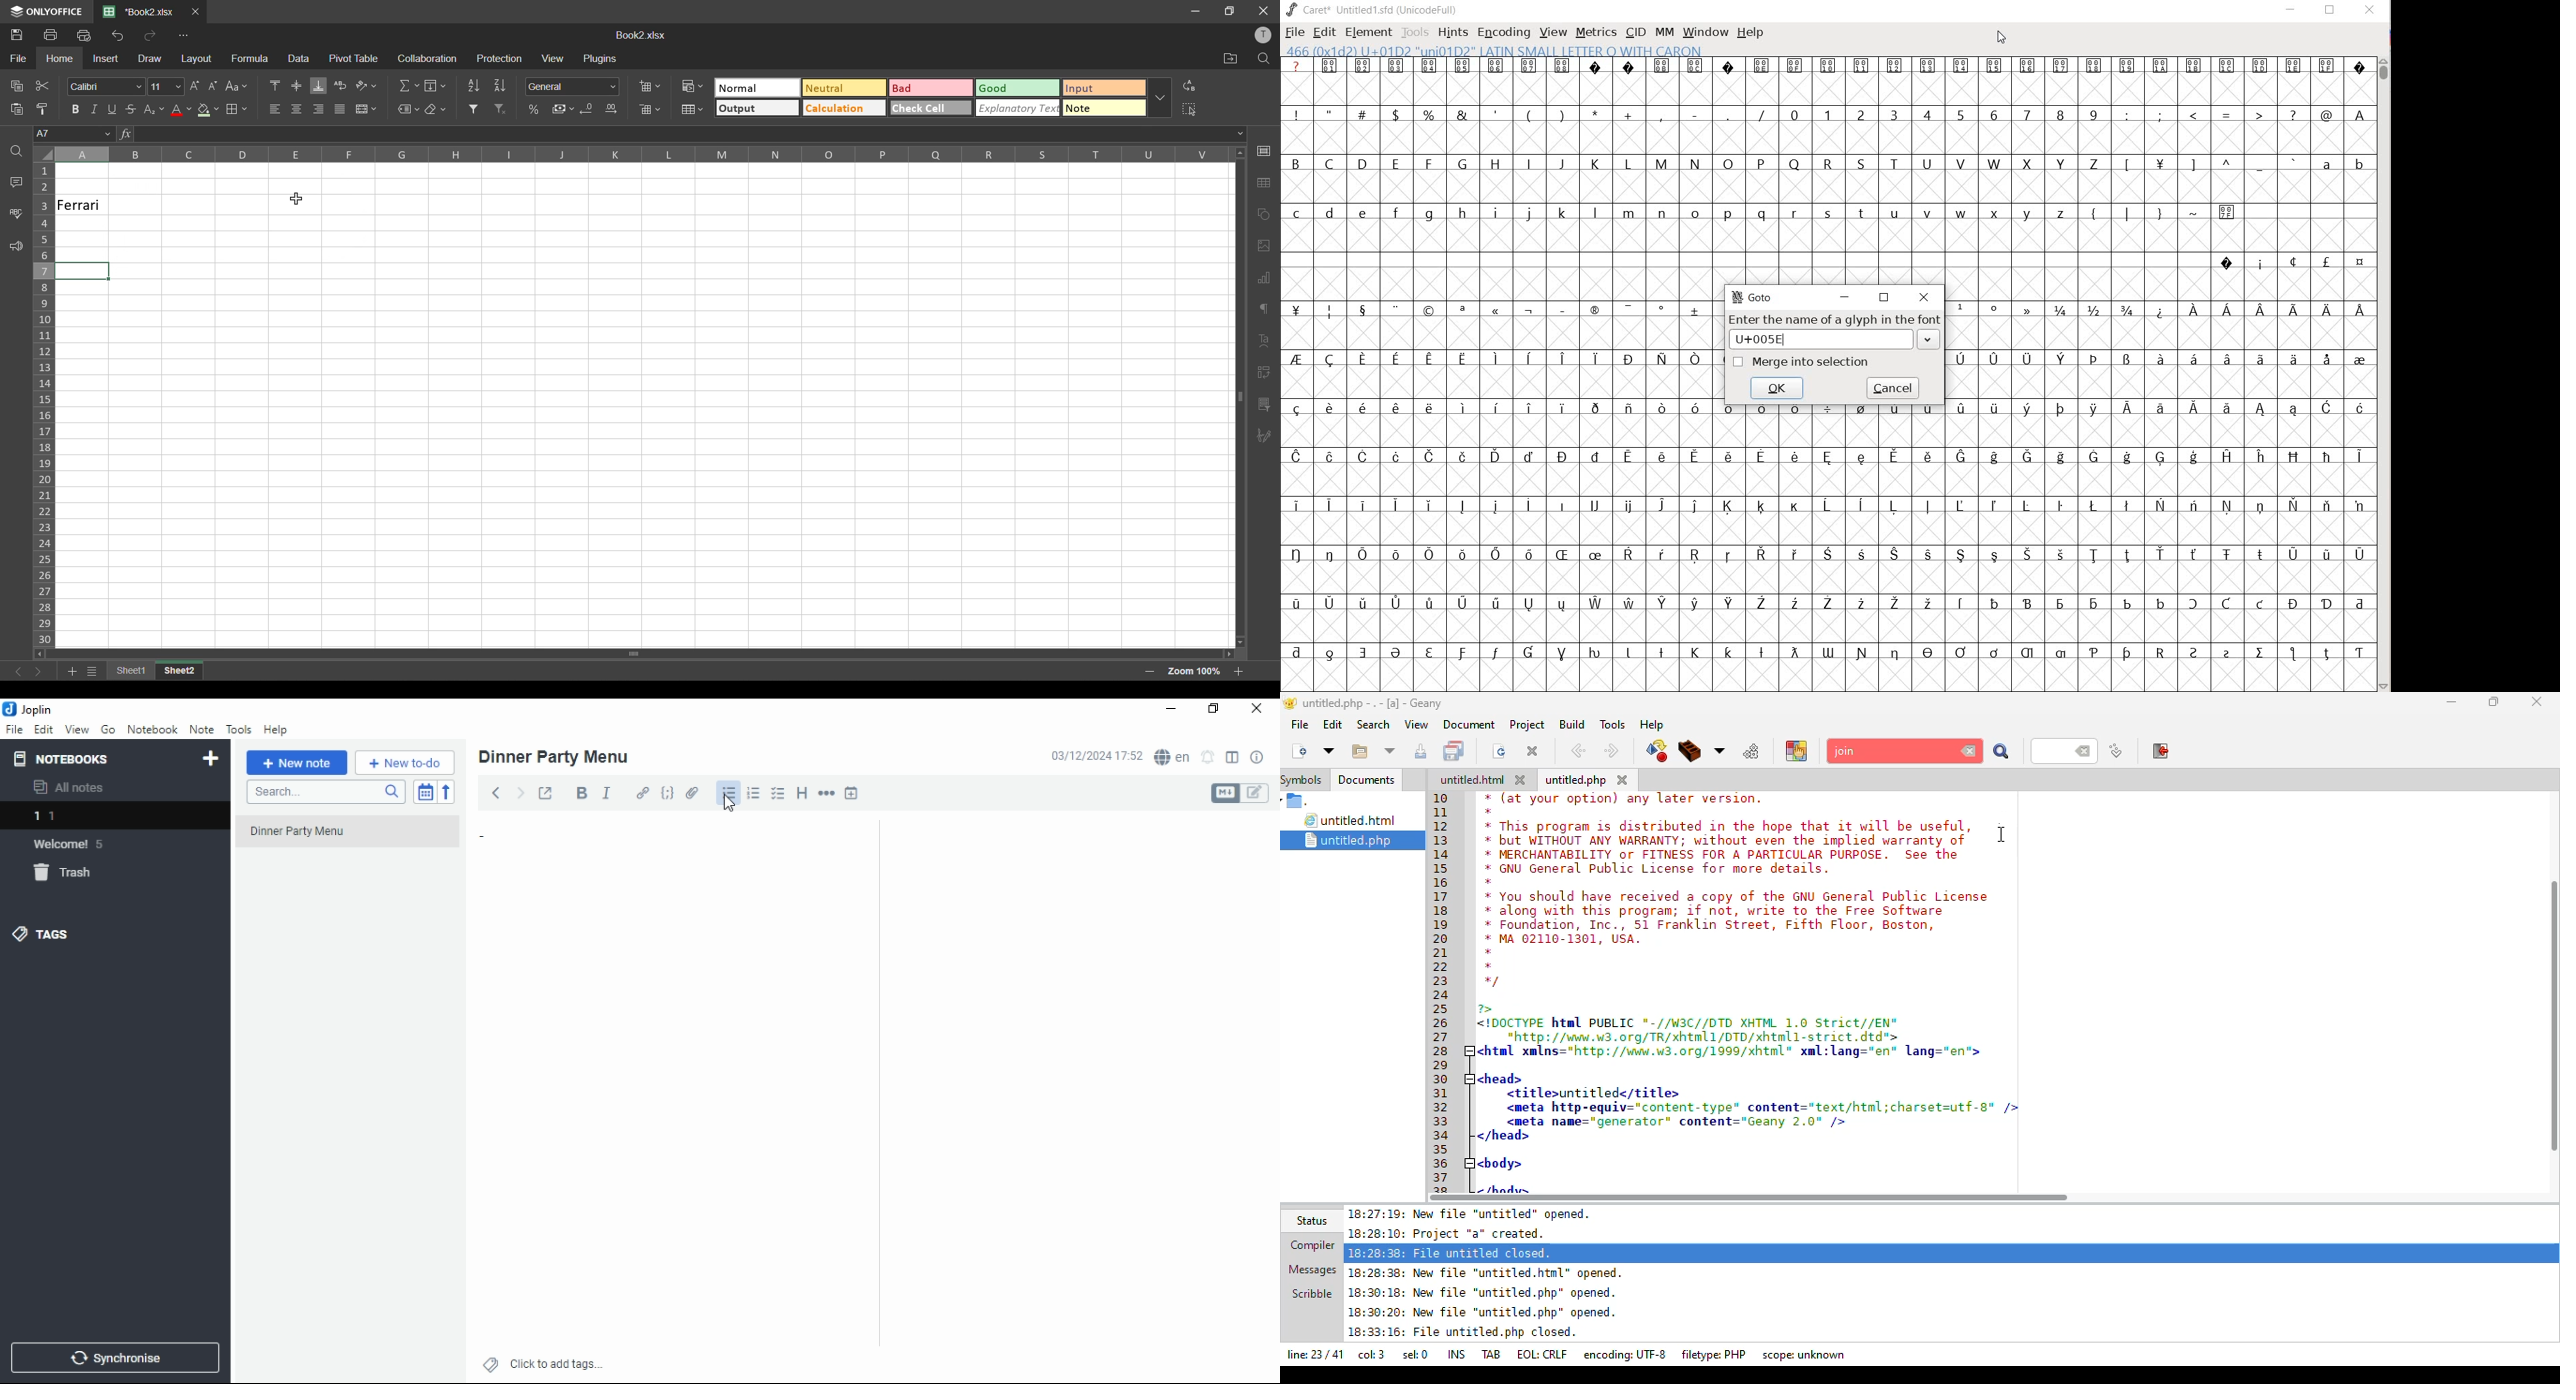 The image size is (2576, 1400). What do you see at coordinates (554, 1363) in the screenshot?
I see `click to add tags` at bounding box center [554, 1363].